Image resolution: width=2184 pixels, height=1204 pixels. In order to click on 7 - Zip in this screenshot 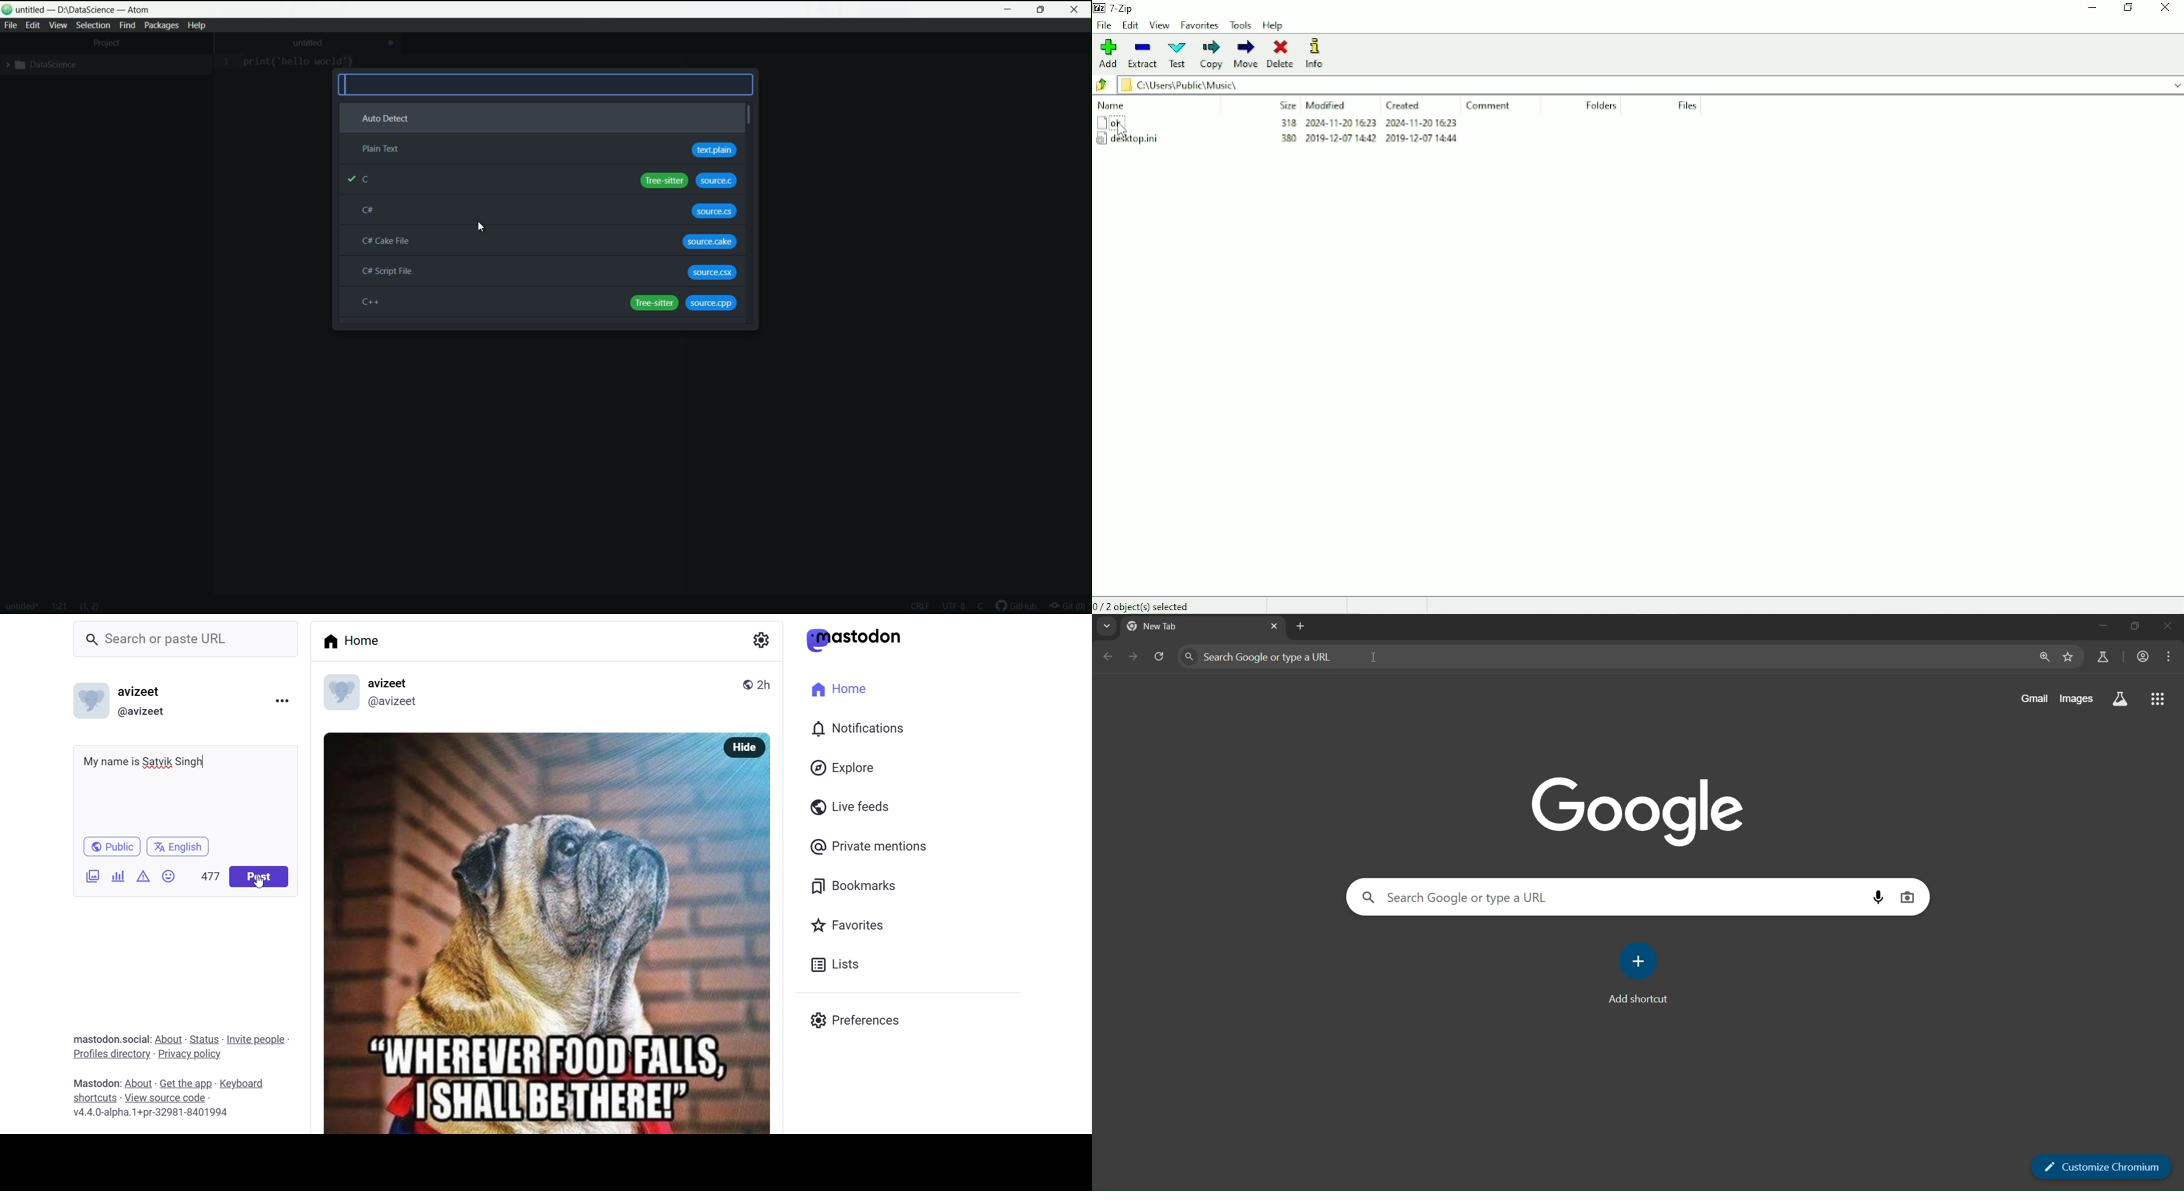, I will do `click(1119, 8)`.